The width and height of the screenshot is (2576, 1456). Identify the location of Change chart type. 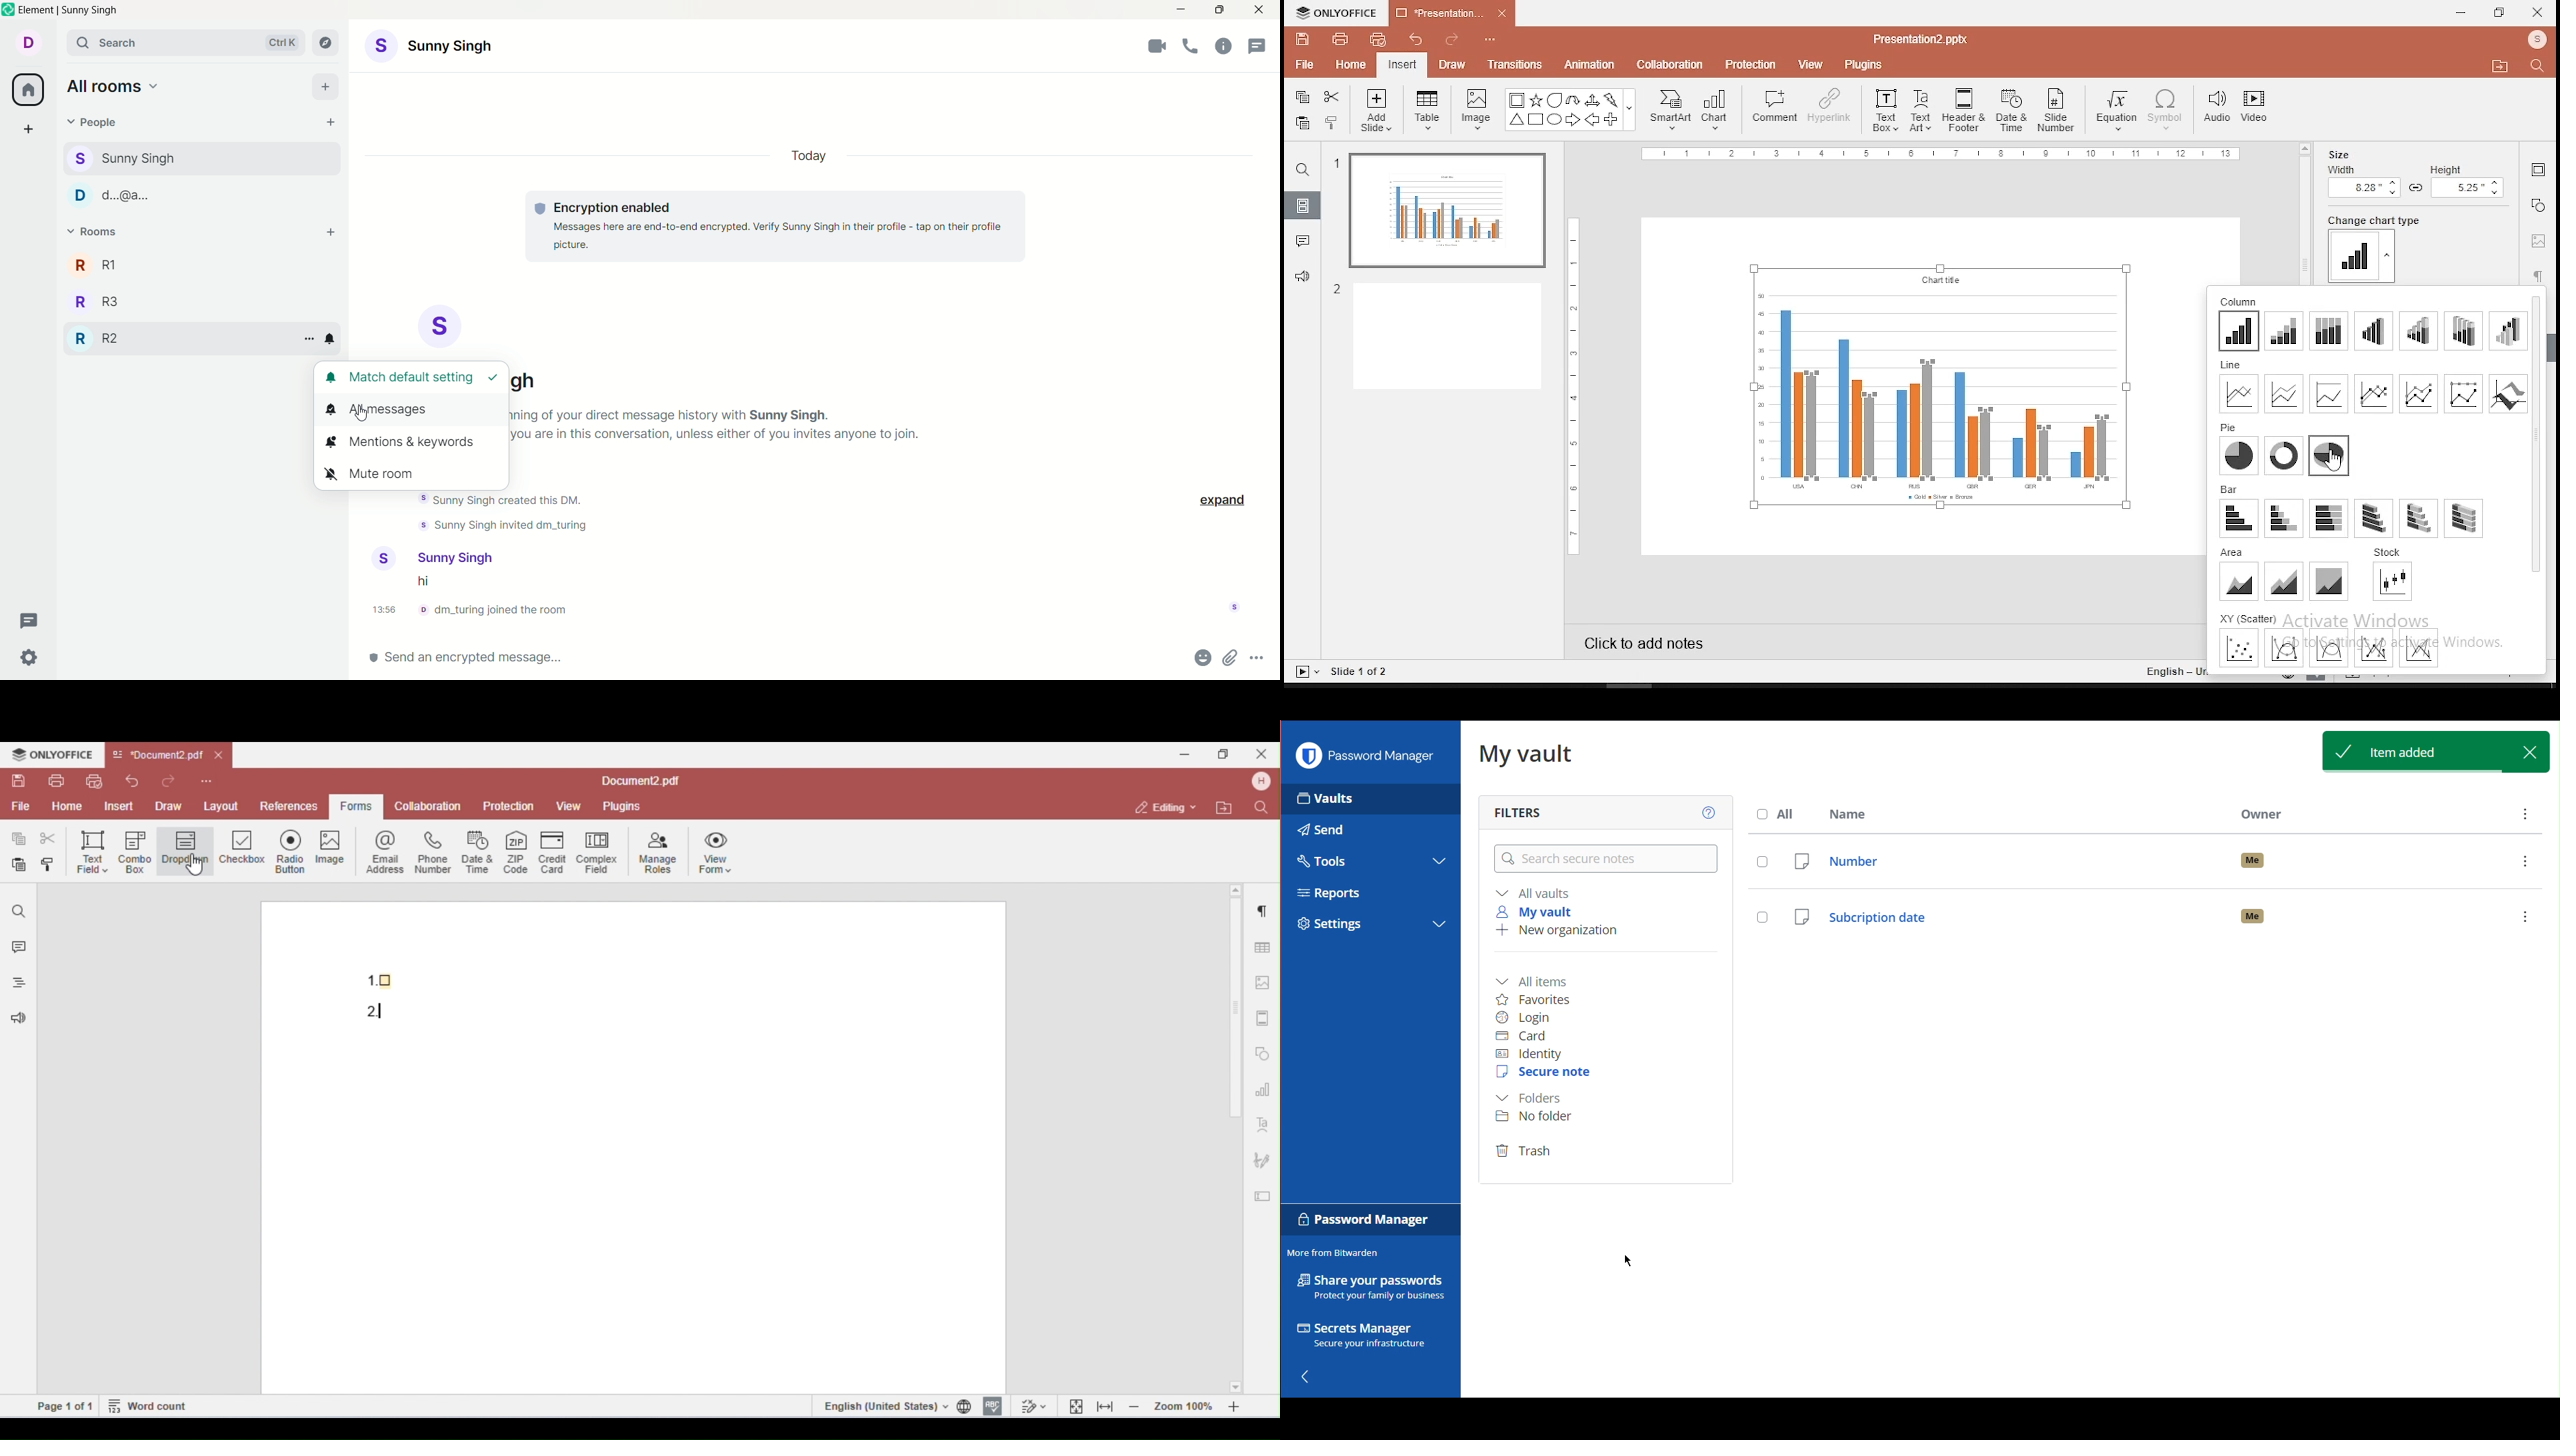
(2370, 220).